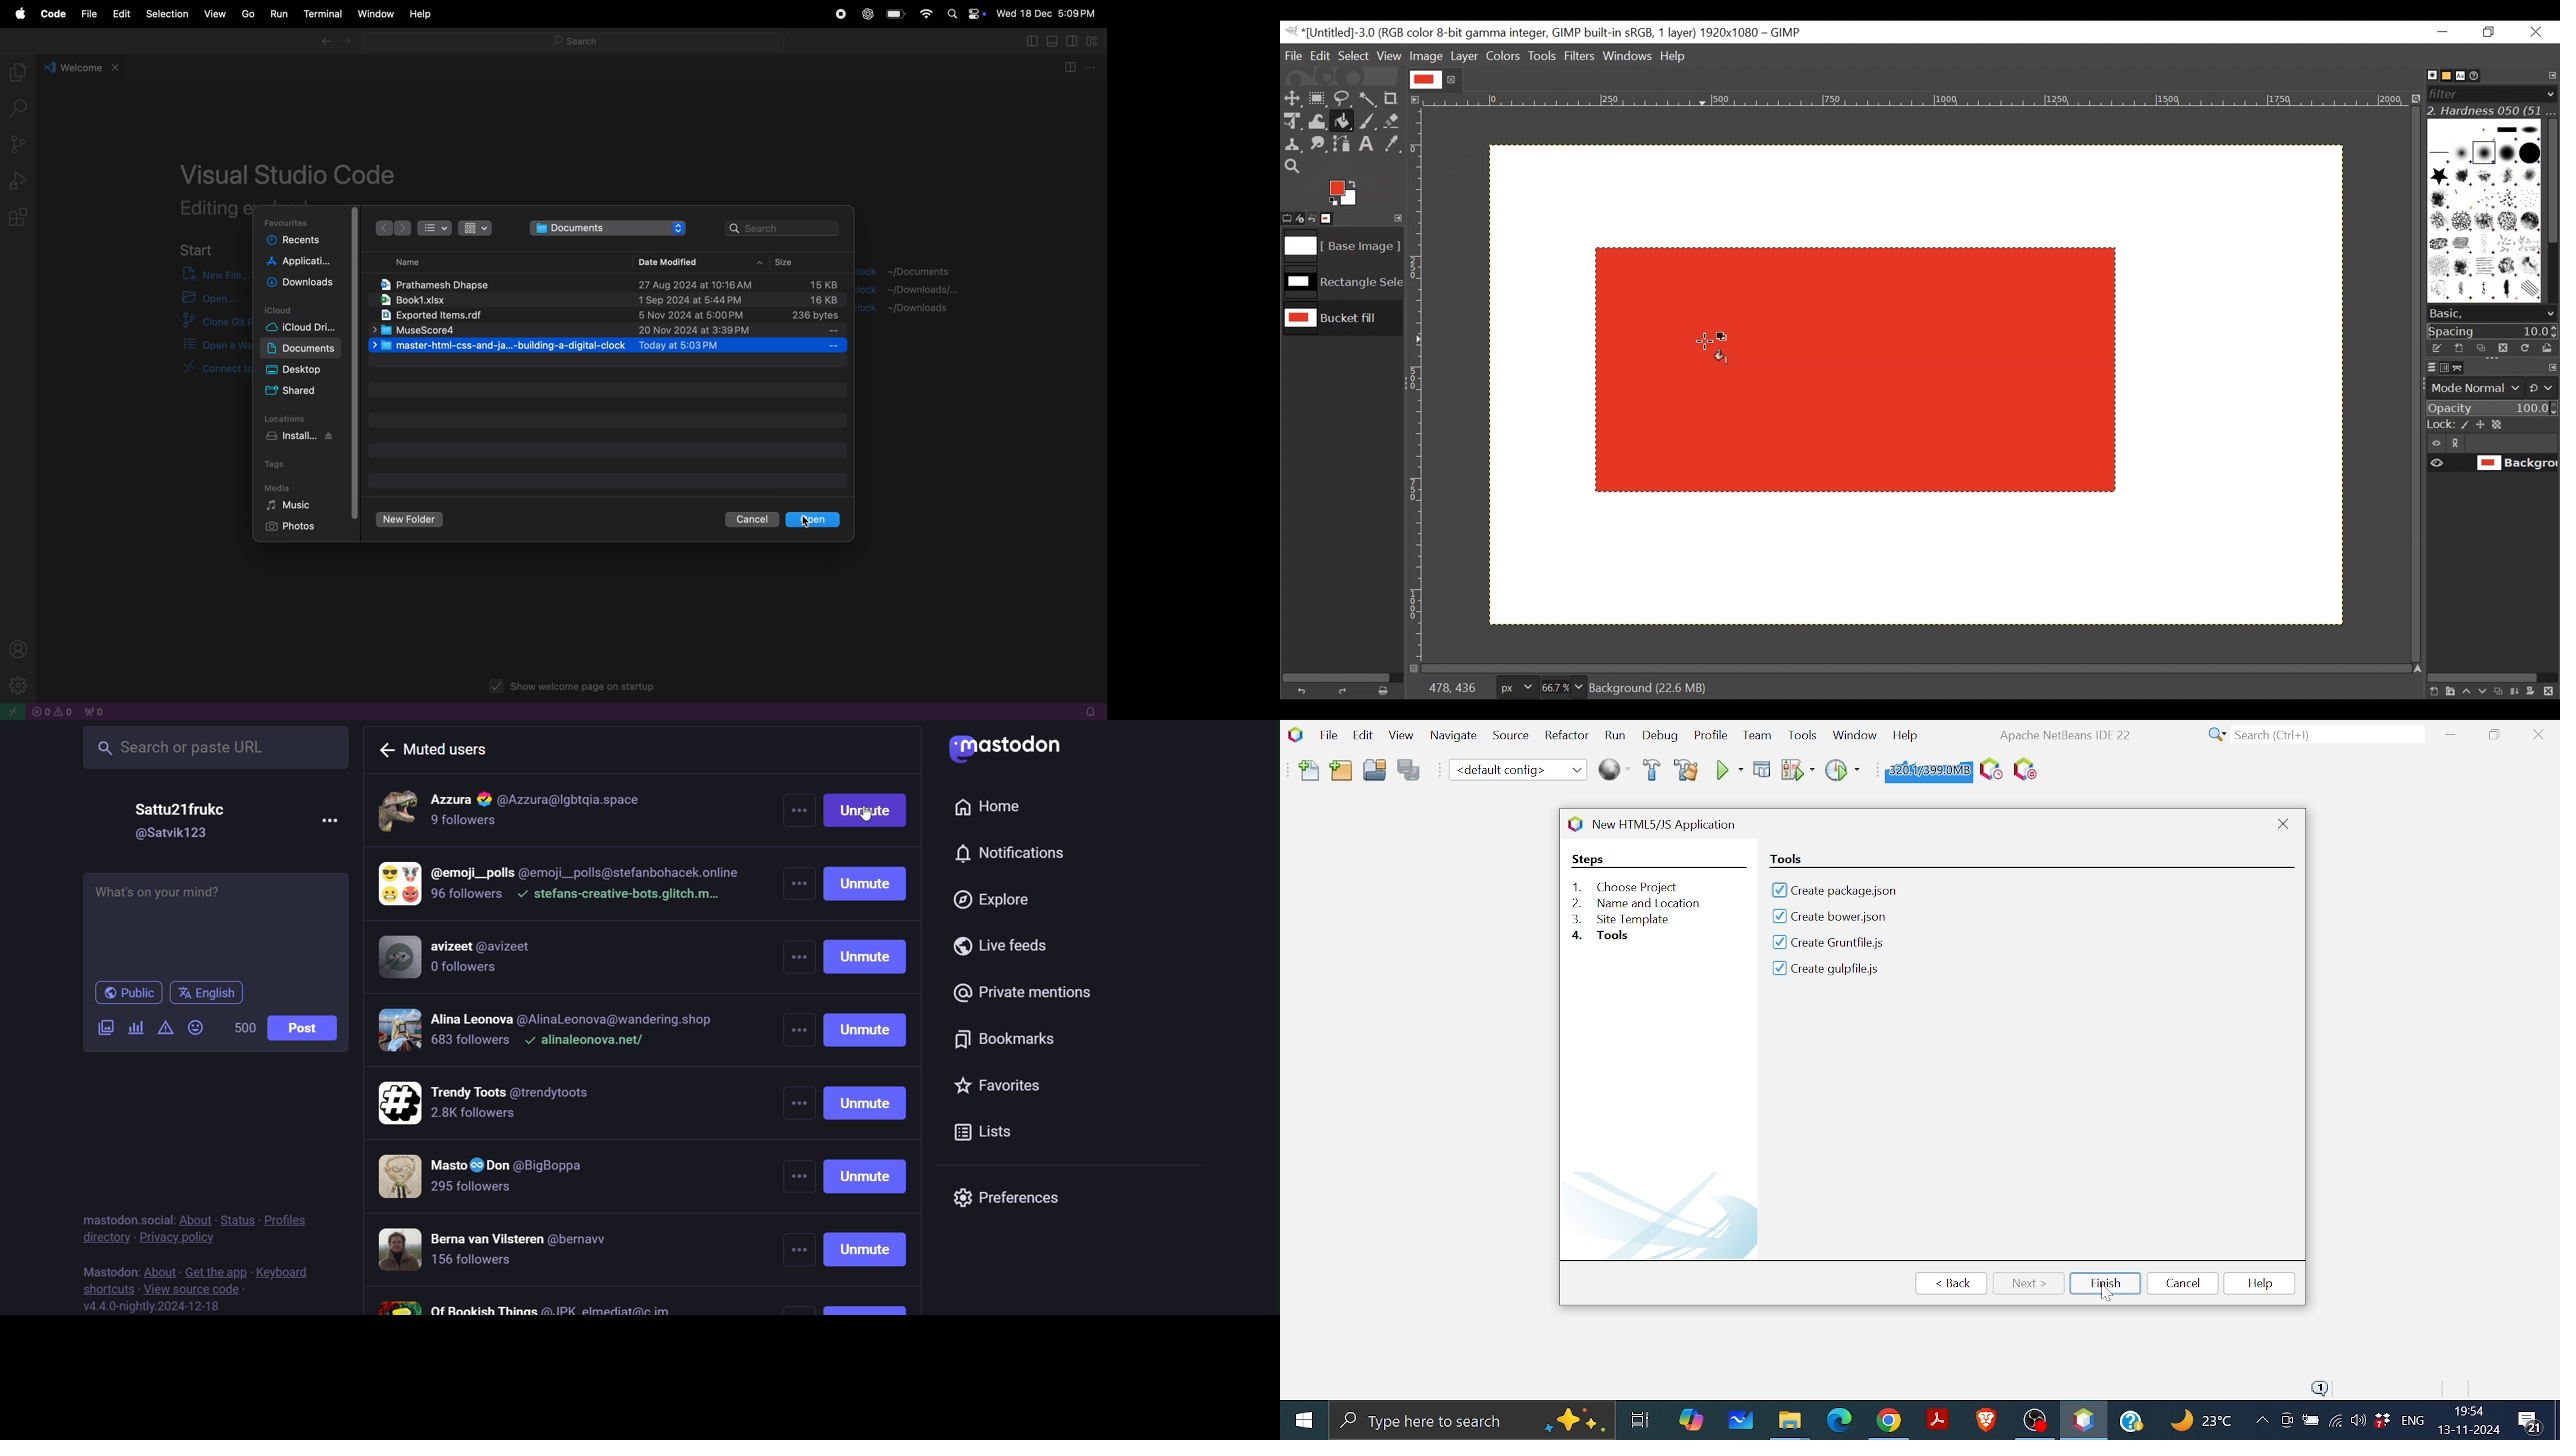 The height and width of the screenshot is (1456, 2576). Describe the element at coordinates (2029, 1282) in the screenshot. I see `Next` at that location.